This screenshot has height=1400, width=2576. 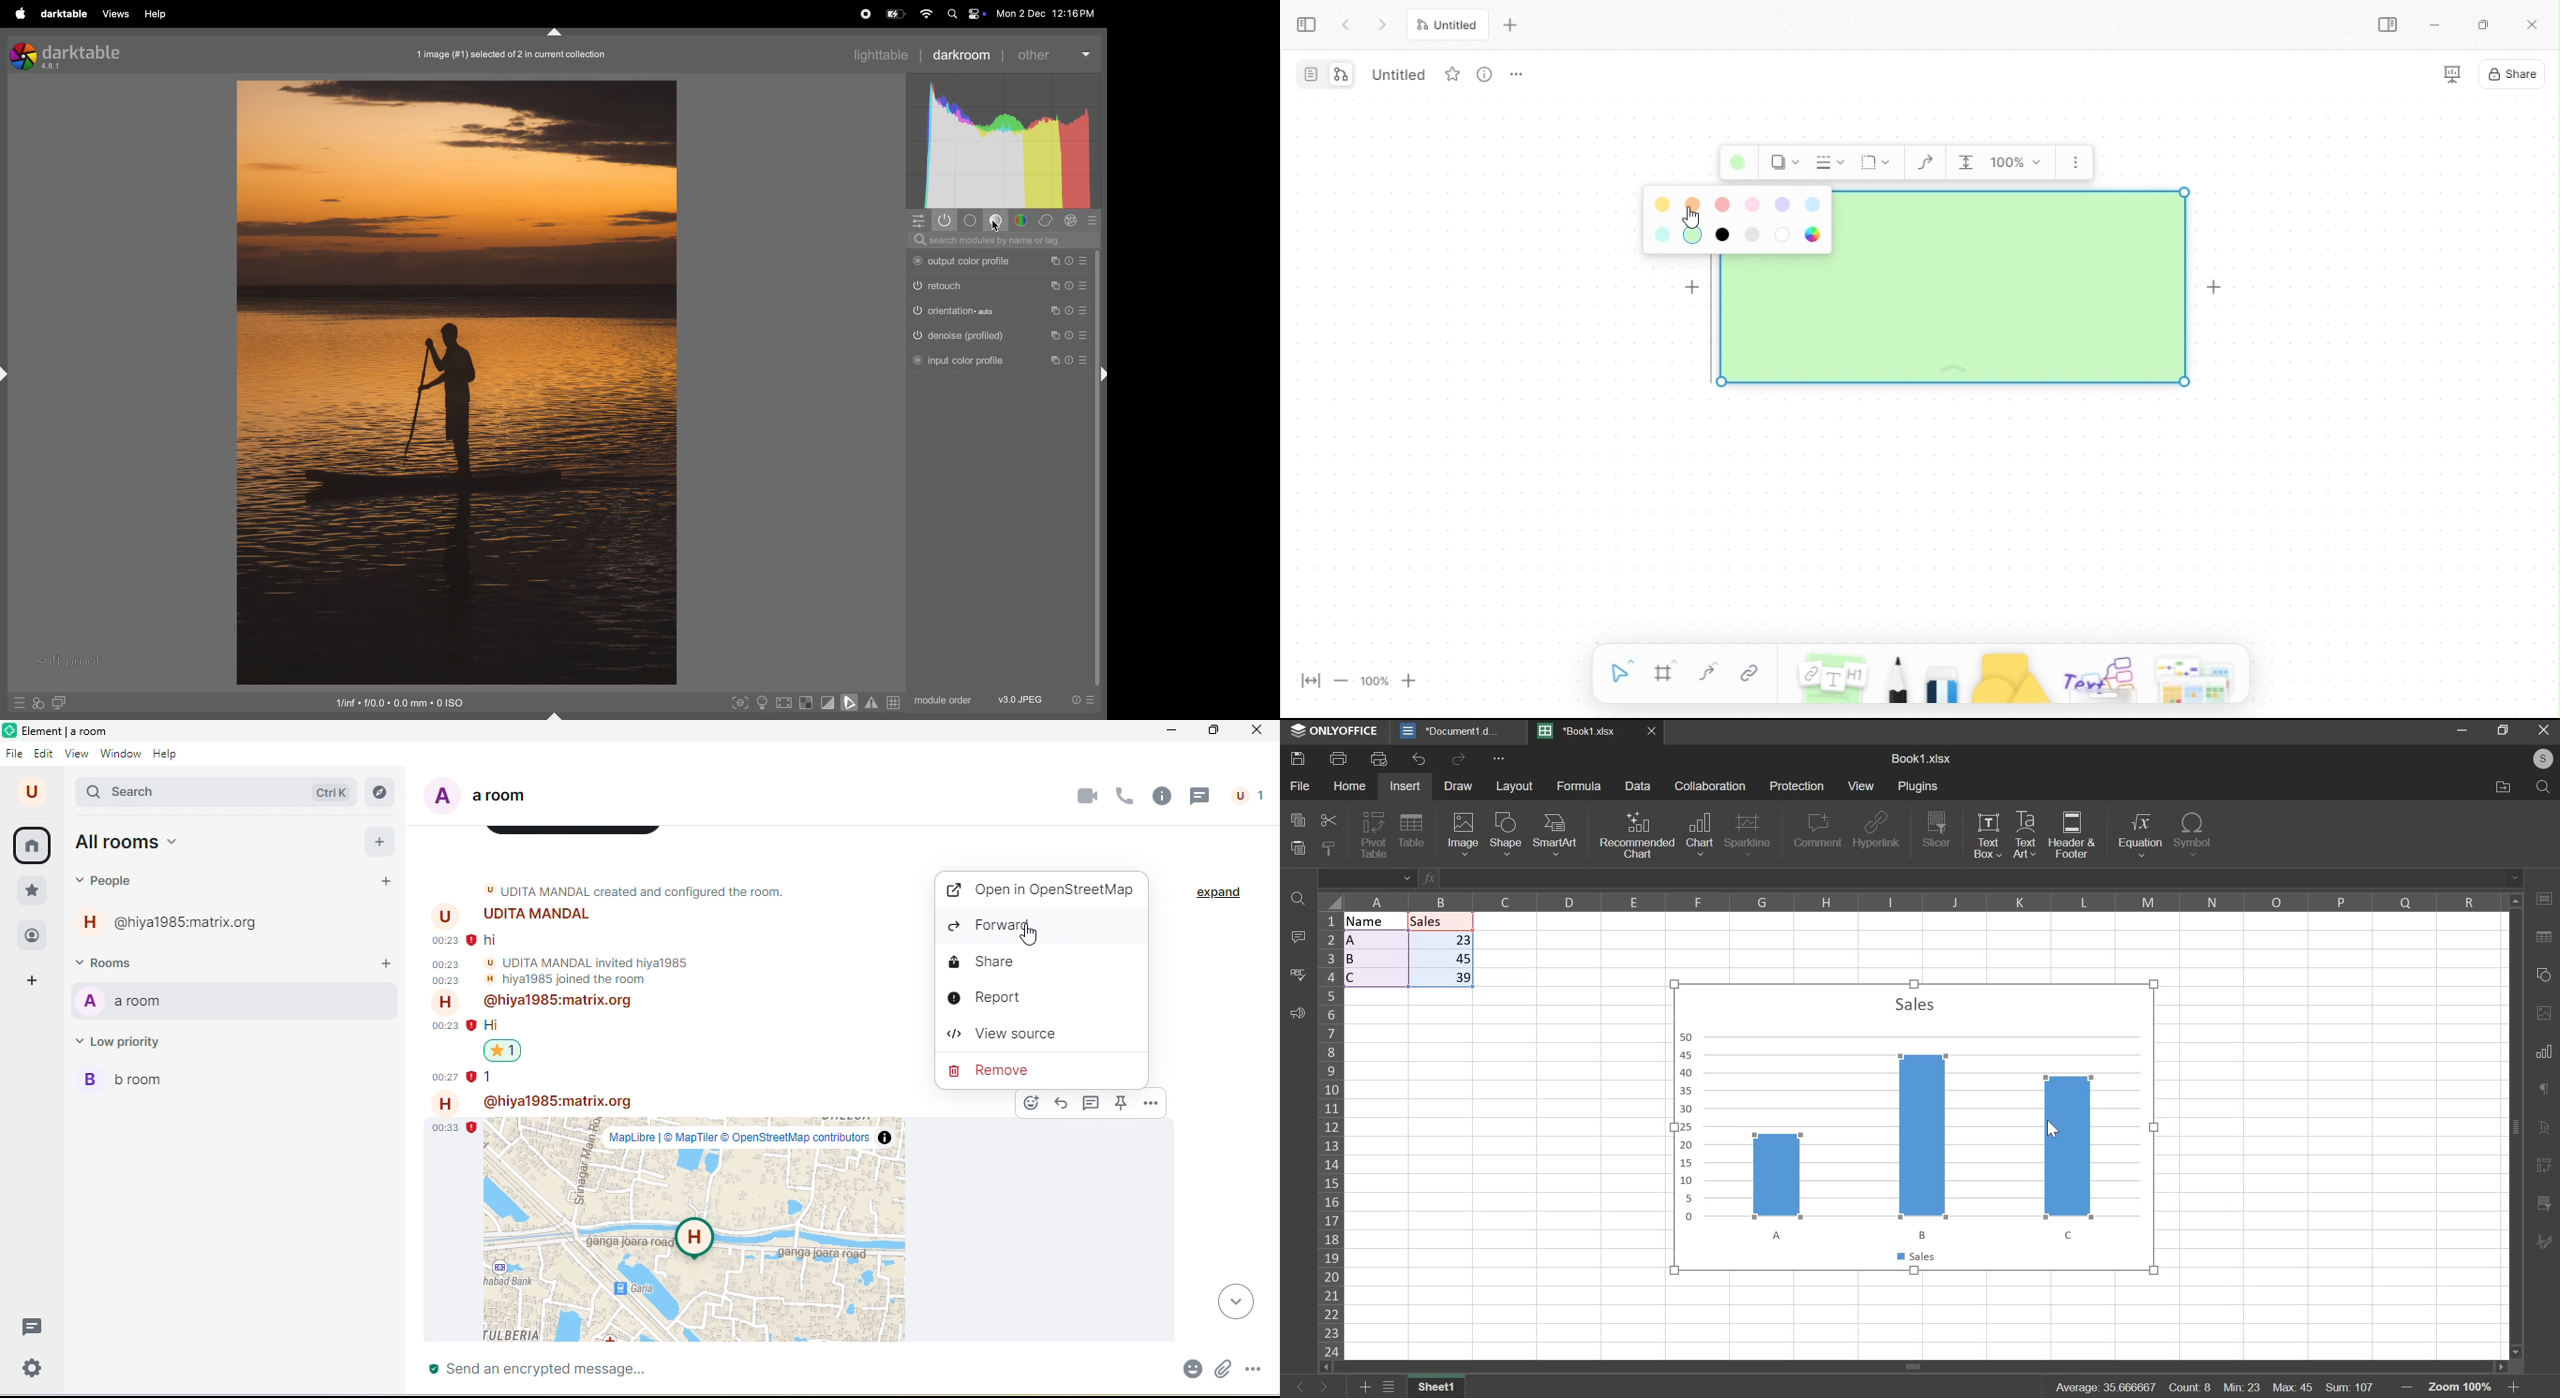 I want to click on shape, so click(x=1506, y=834).